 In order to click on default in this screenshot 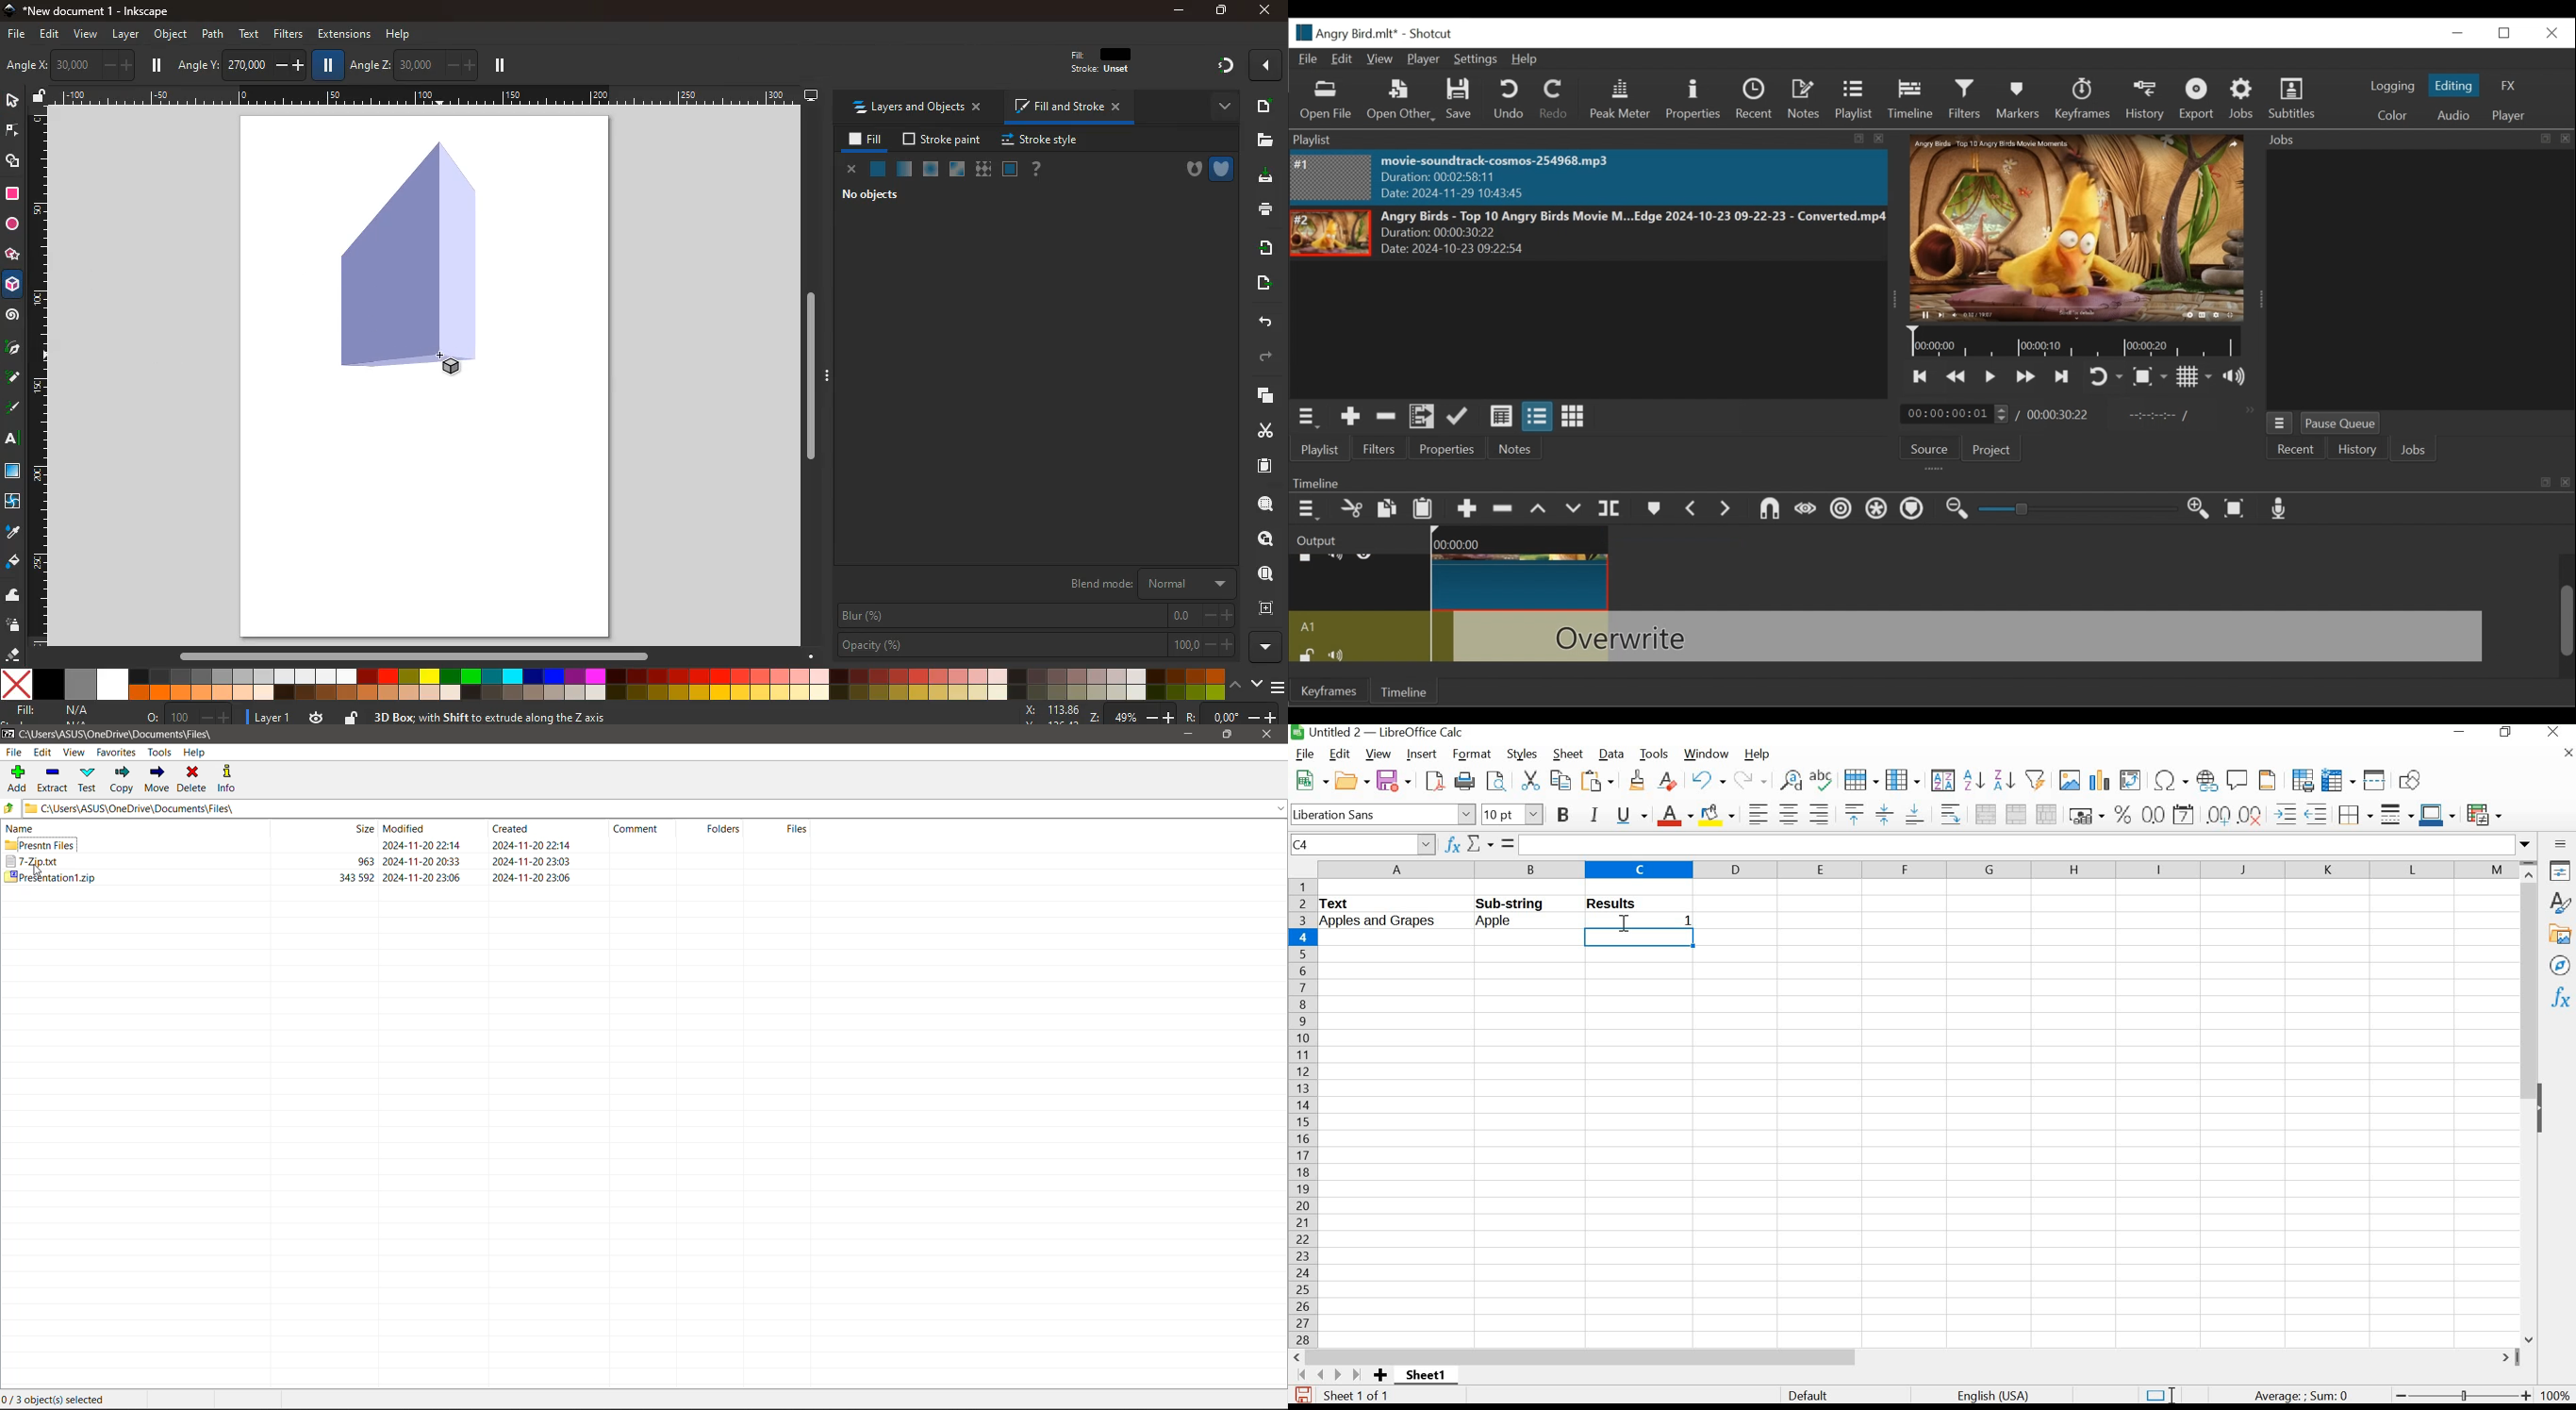, I will do `click(1812, 1395)`.